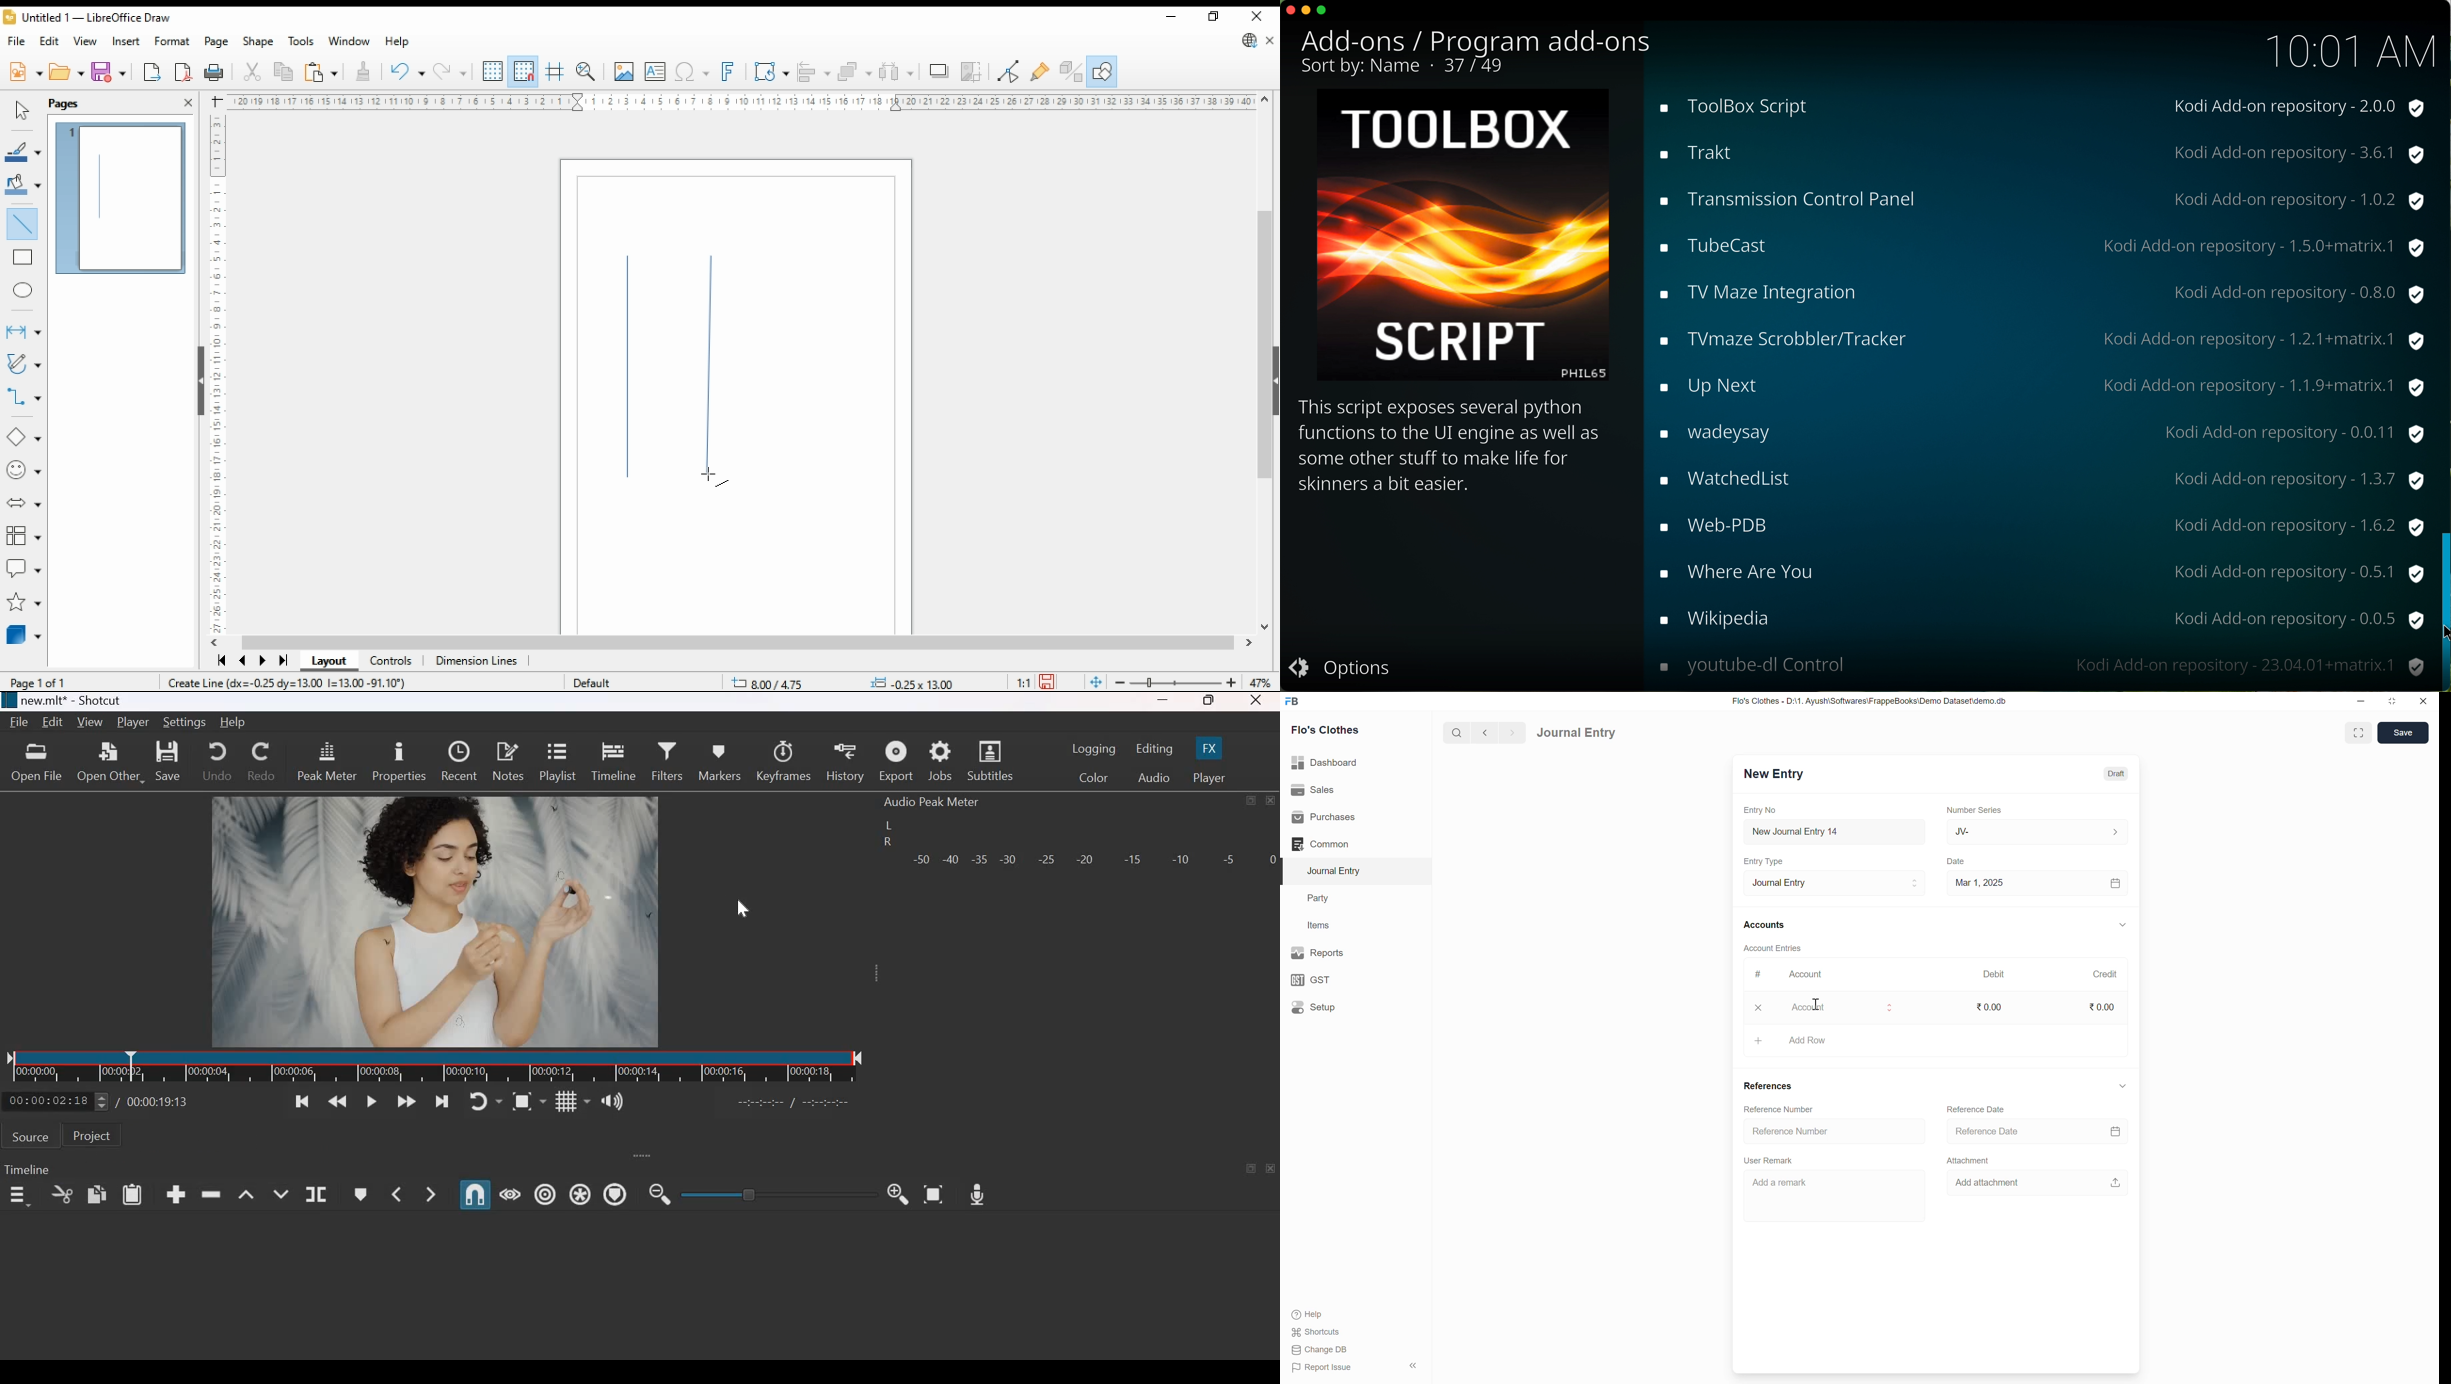 The height and width of the screenshot is (1400, 2464). What do you see at coordinates (1309, 1315) in the screenshot?
I see `Help` at bounding box center [1309, 1315].